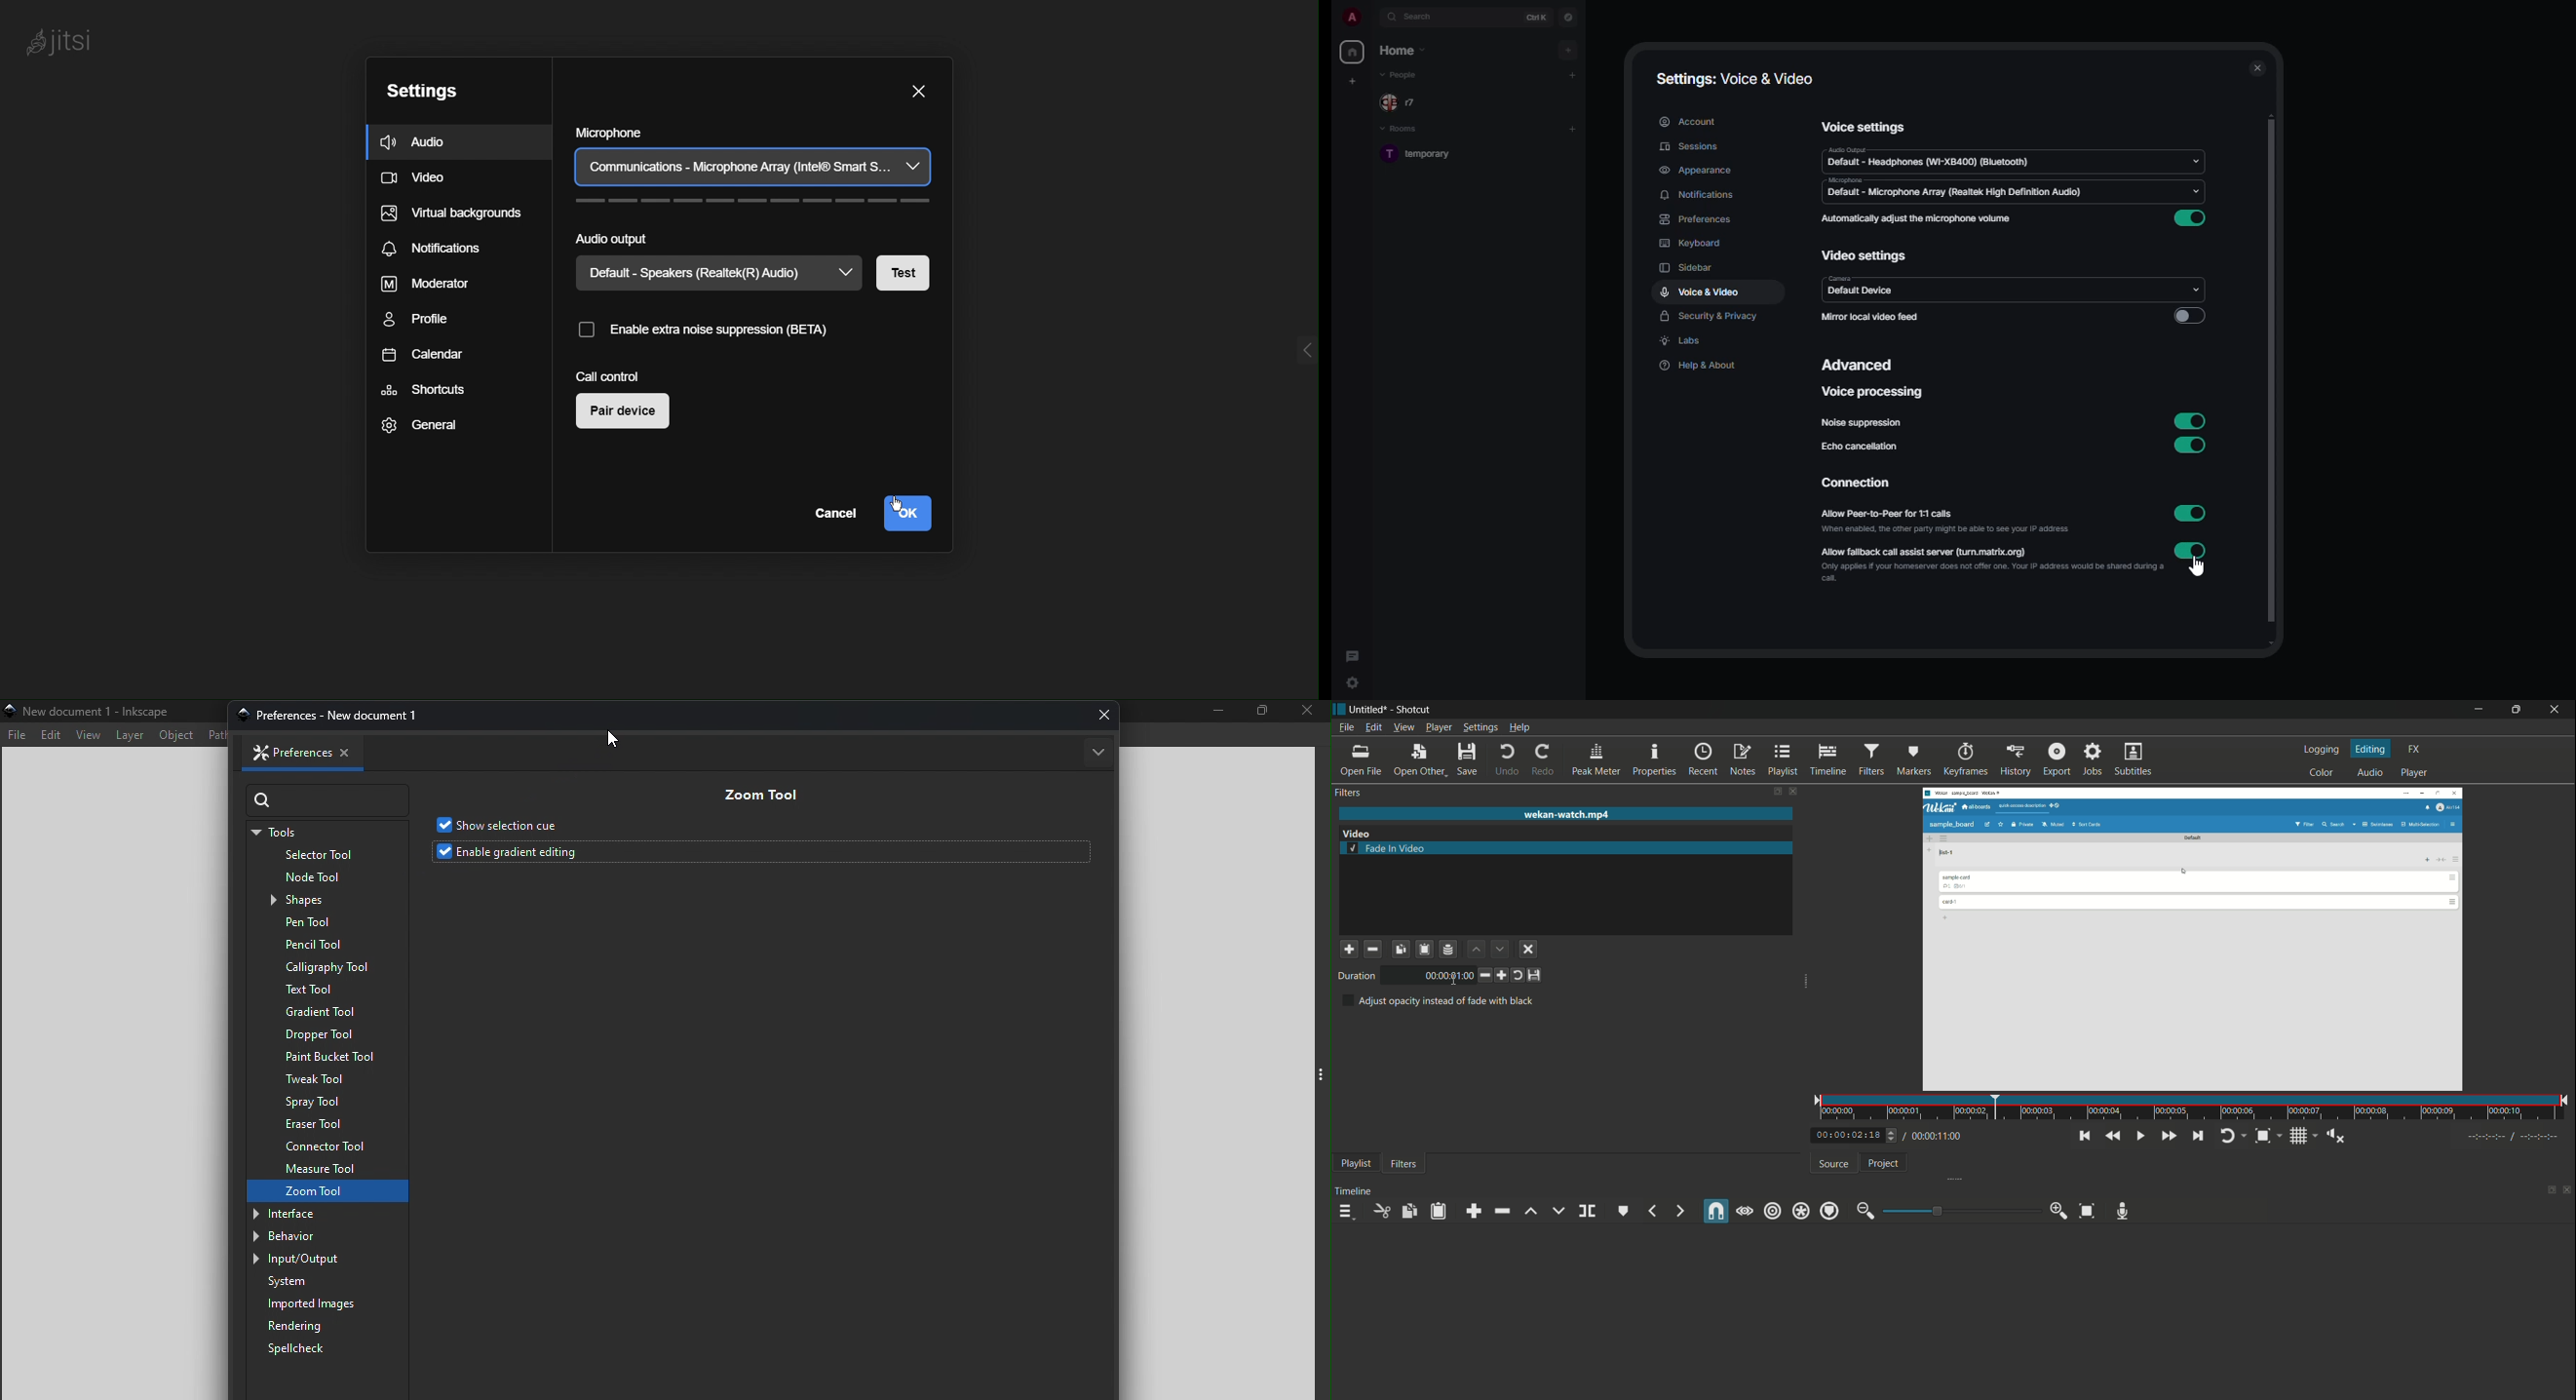 The height and width of the screenshot is (1400, 2576). I want to click on Only appkes your homeserver doss not offer one. Your IP address would be shared during 2, so click(1978, 573).